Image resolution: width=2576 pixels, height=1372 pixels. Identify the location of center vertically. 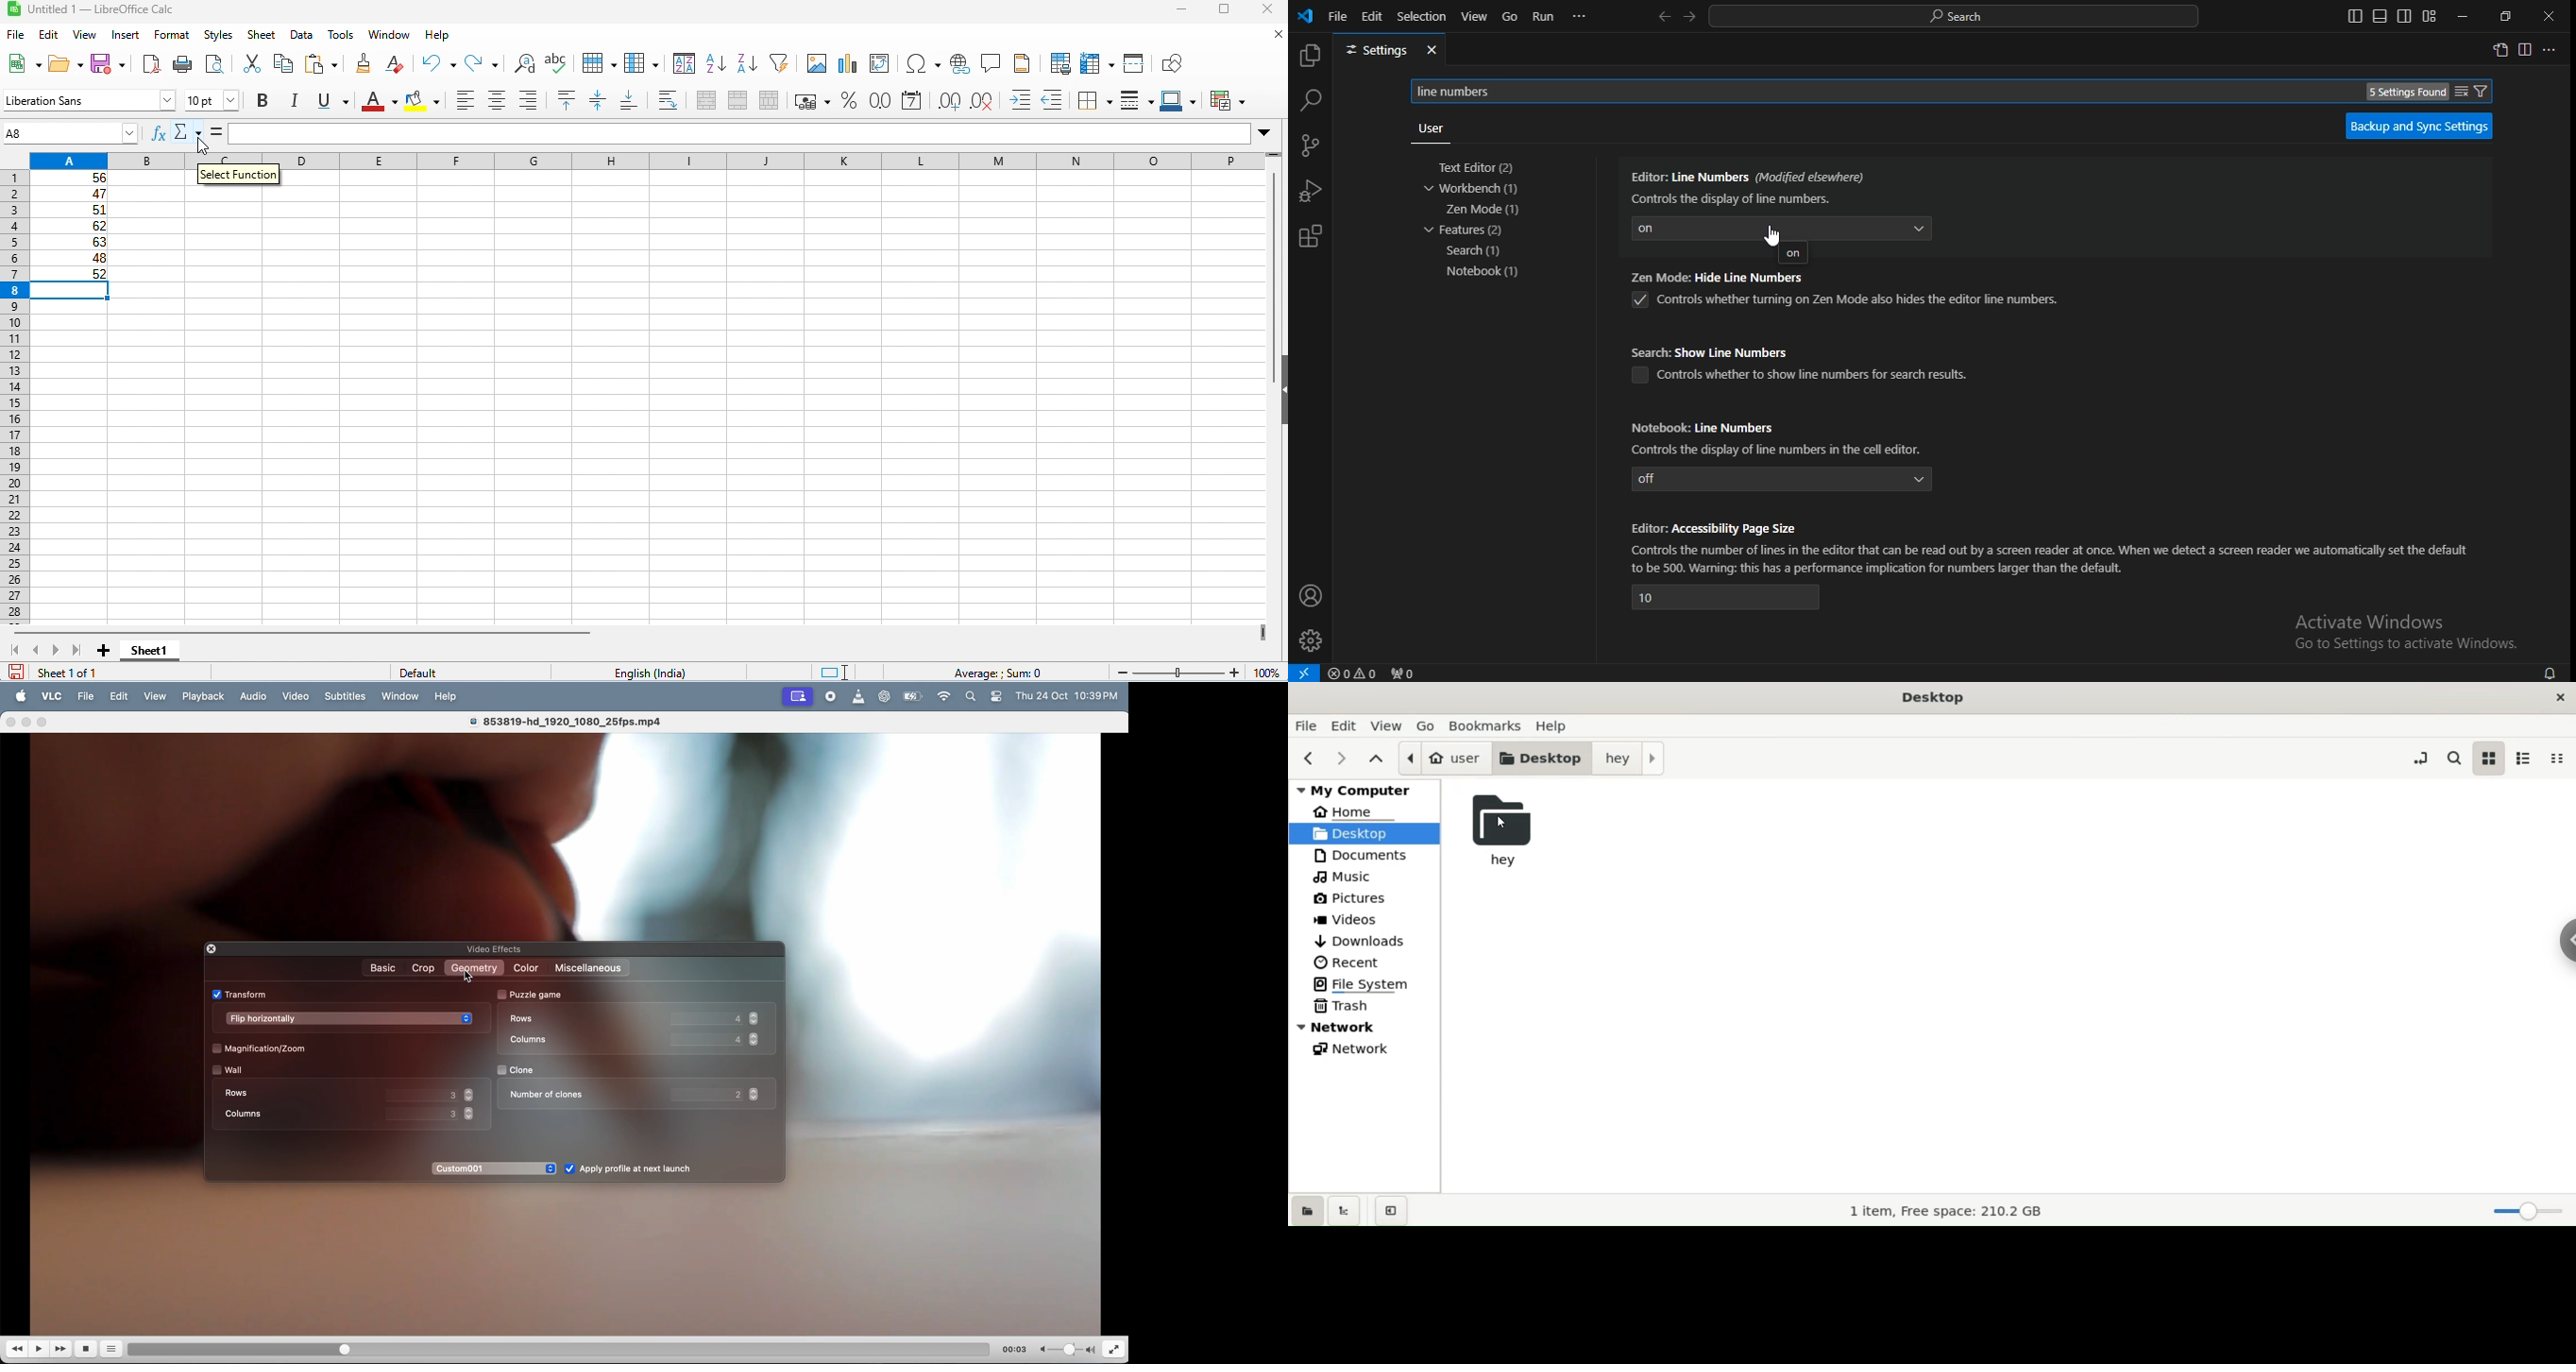
(597, 100).